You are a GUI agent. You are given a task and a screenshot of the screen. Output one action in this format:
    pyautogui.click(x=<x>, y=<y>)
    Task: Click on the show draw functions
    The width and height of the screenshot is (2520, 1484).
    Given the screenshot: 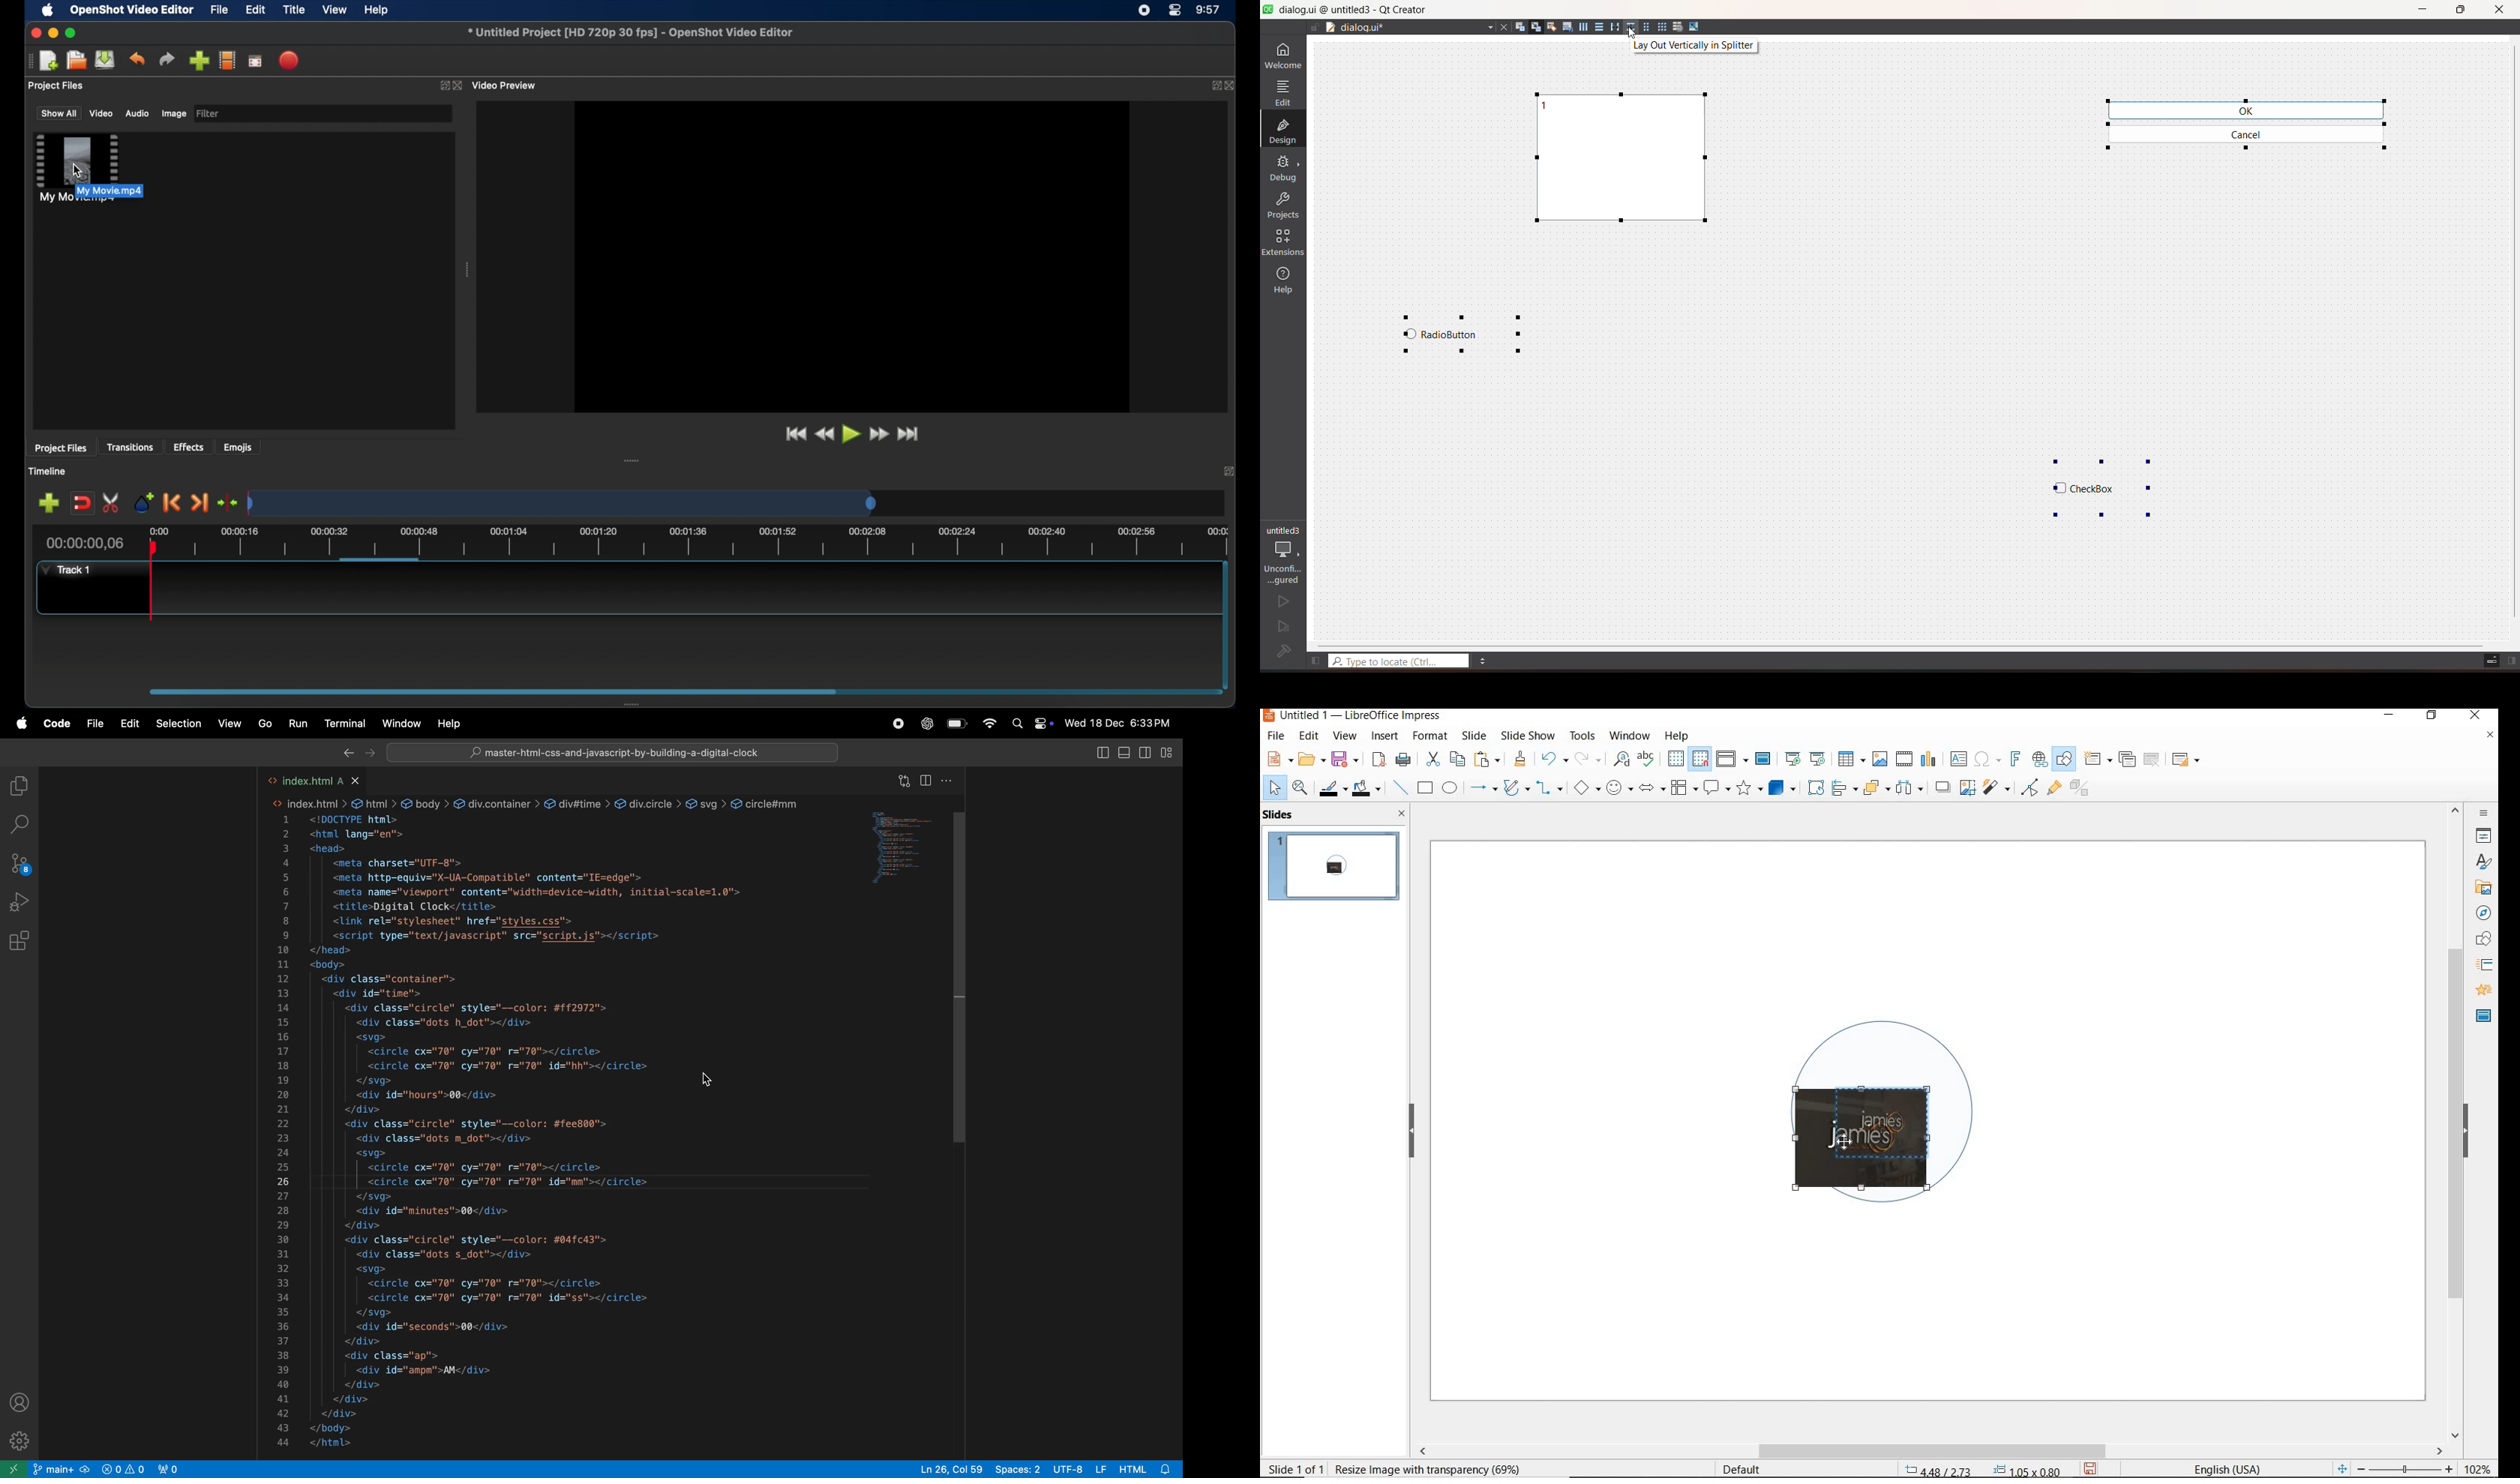 What is the action you would take?
    pyautogui.click(x=2064, y=759)
    